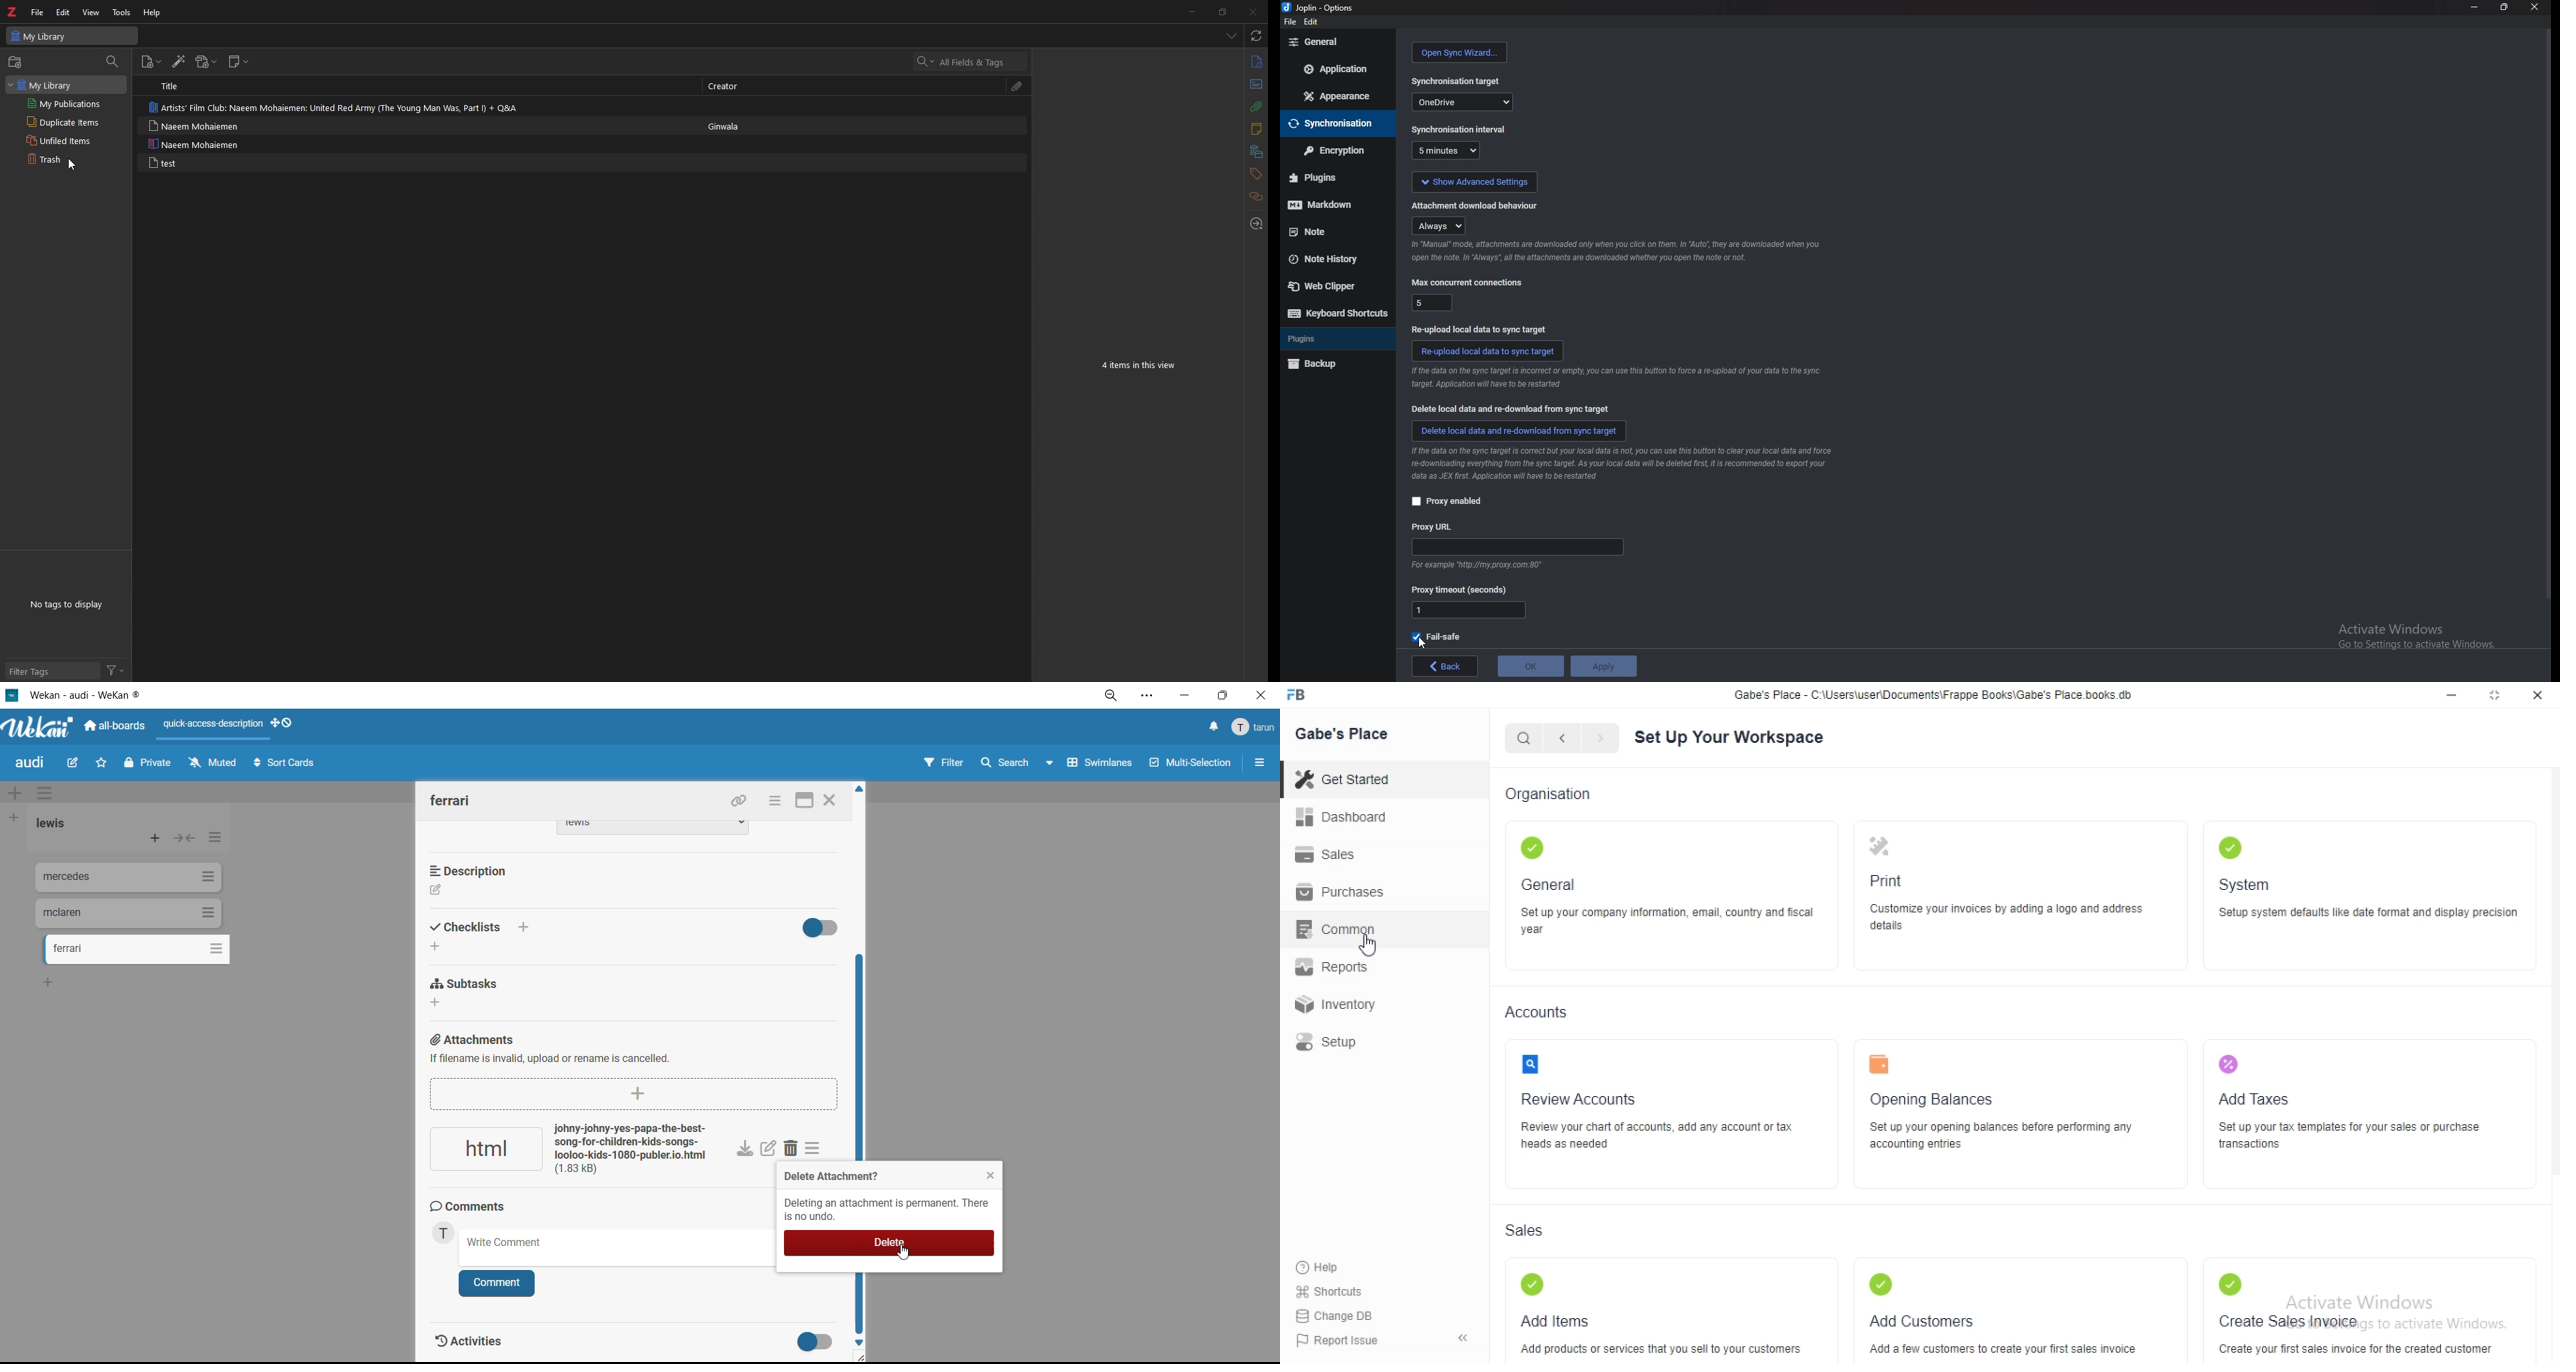  Describe the element at coordinates (1370, 945) in the screenshot. I see `cursor` at that location.